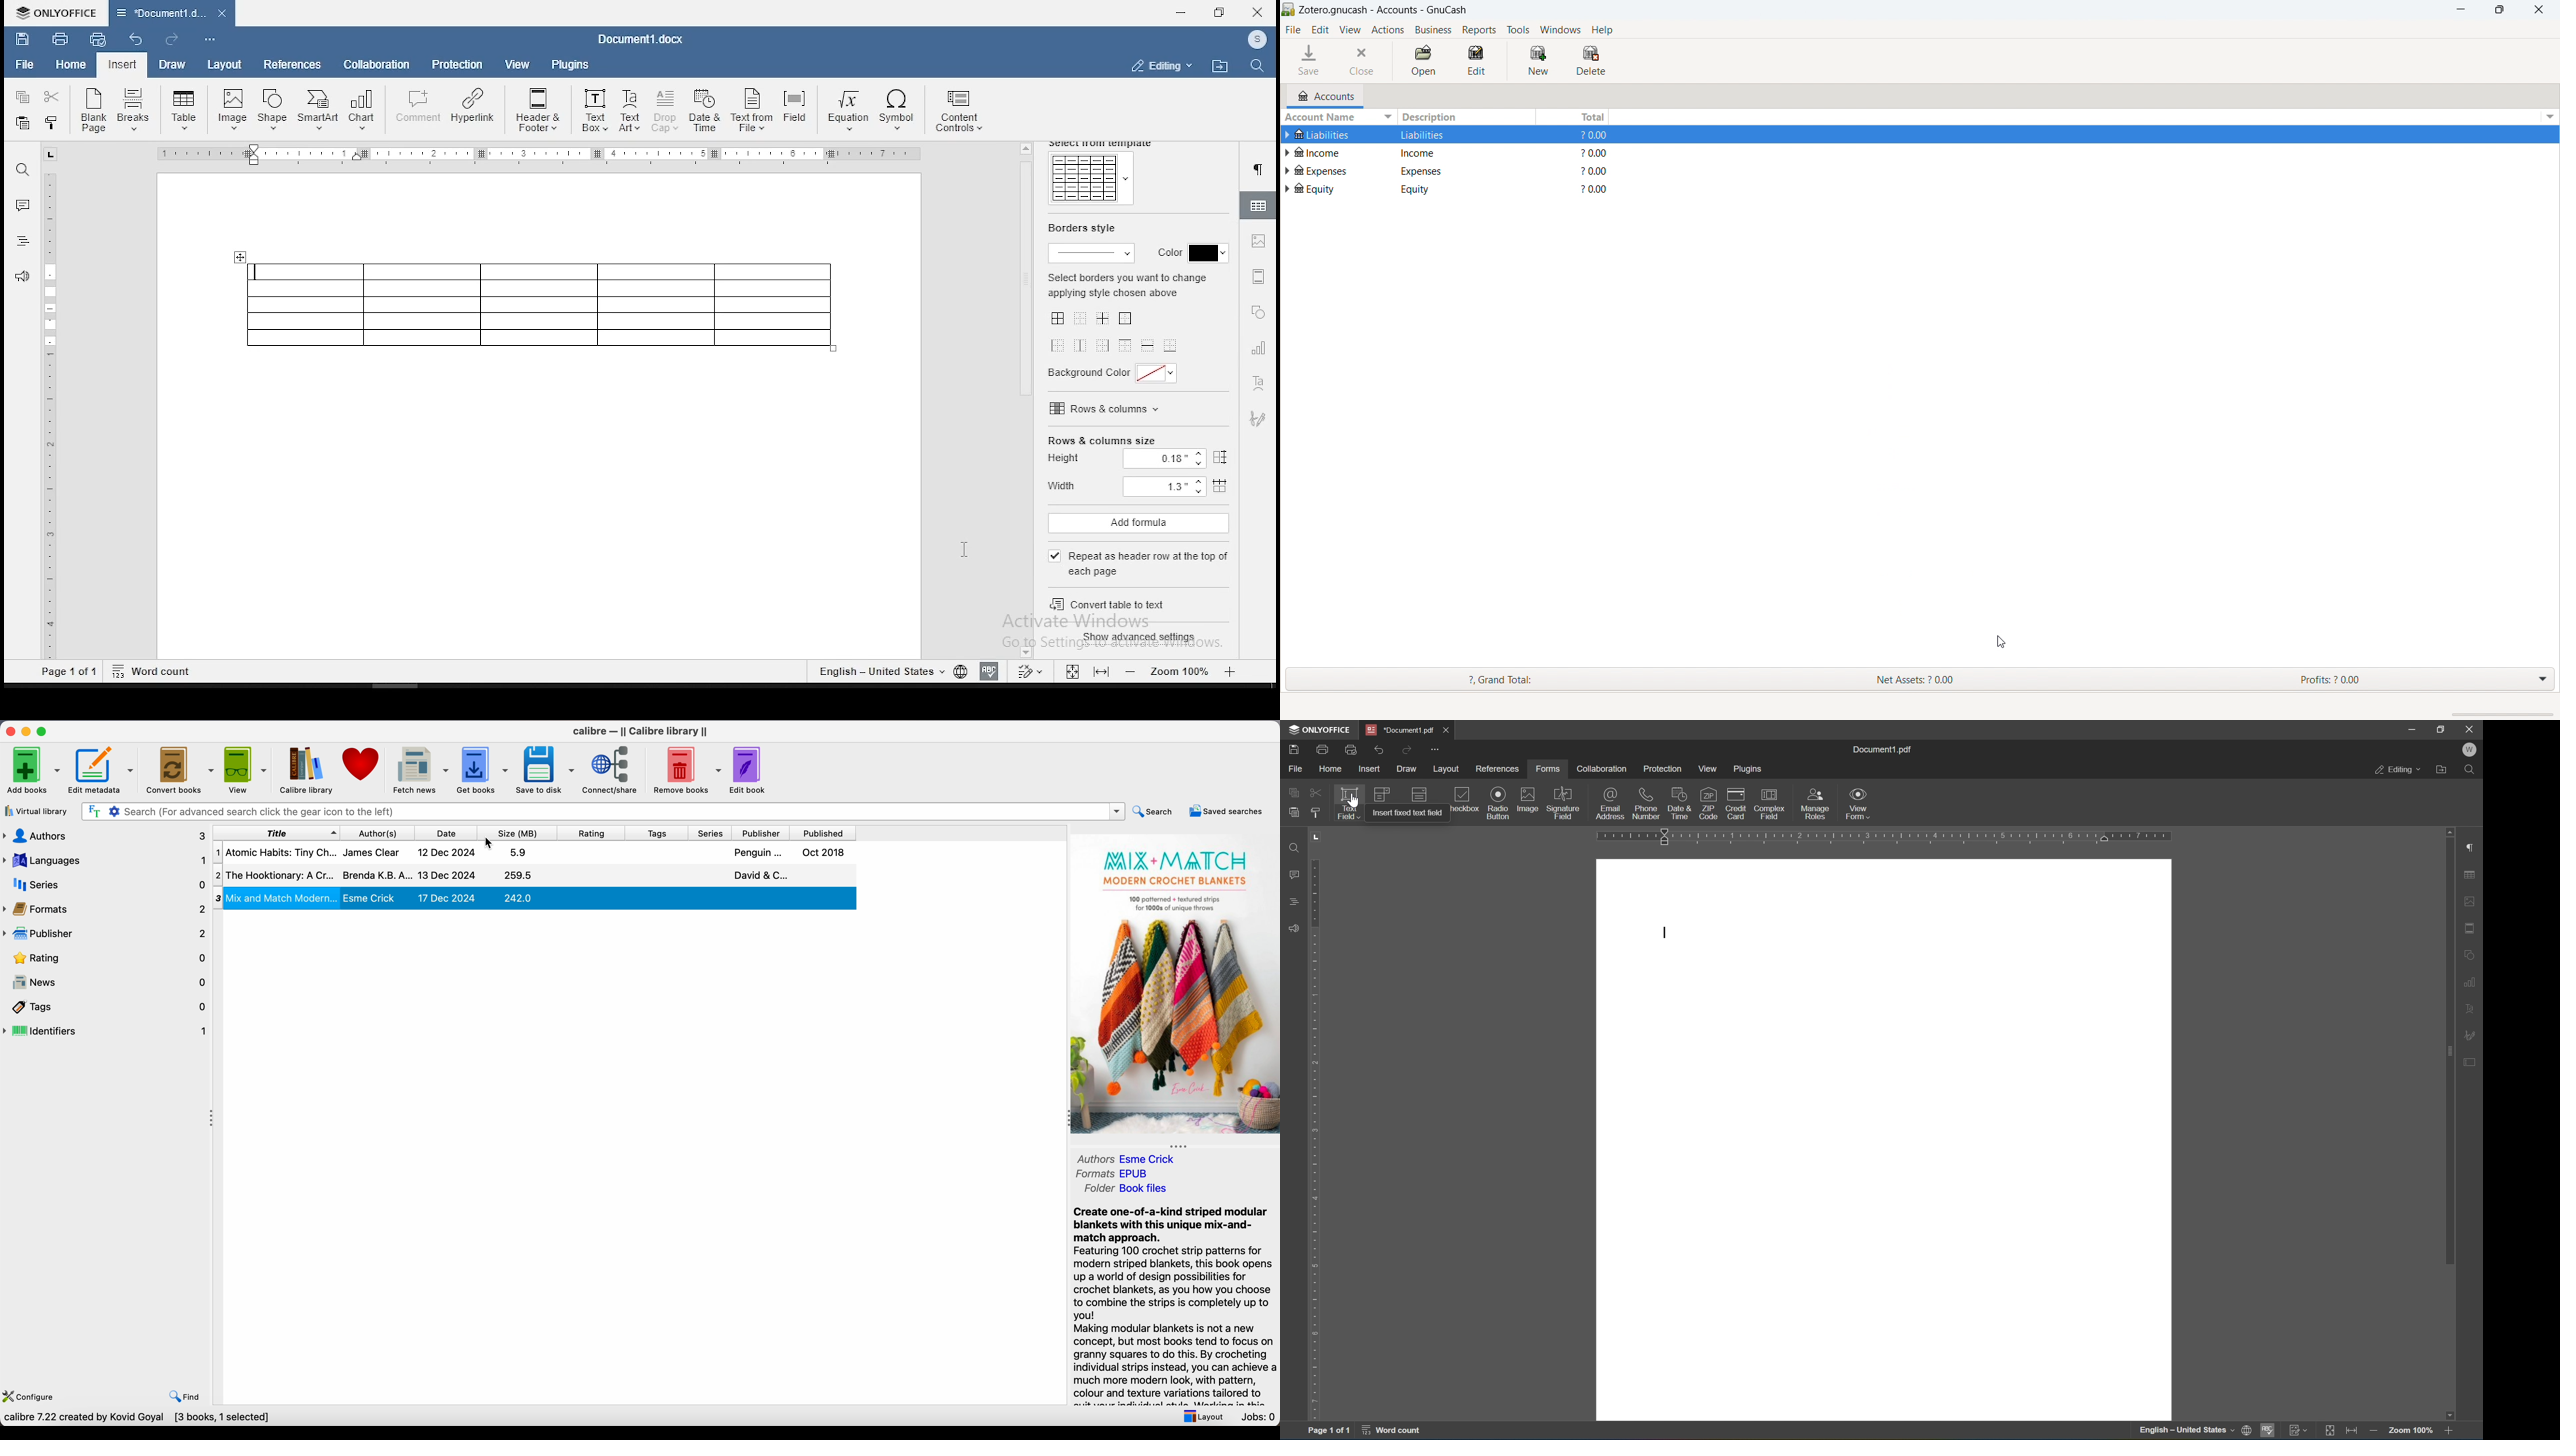 This screenshot has height=1456, width=2576. I want to click on phone number, so click(1647, 803).